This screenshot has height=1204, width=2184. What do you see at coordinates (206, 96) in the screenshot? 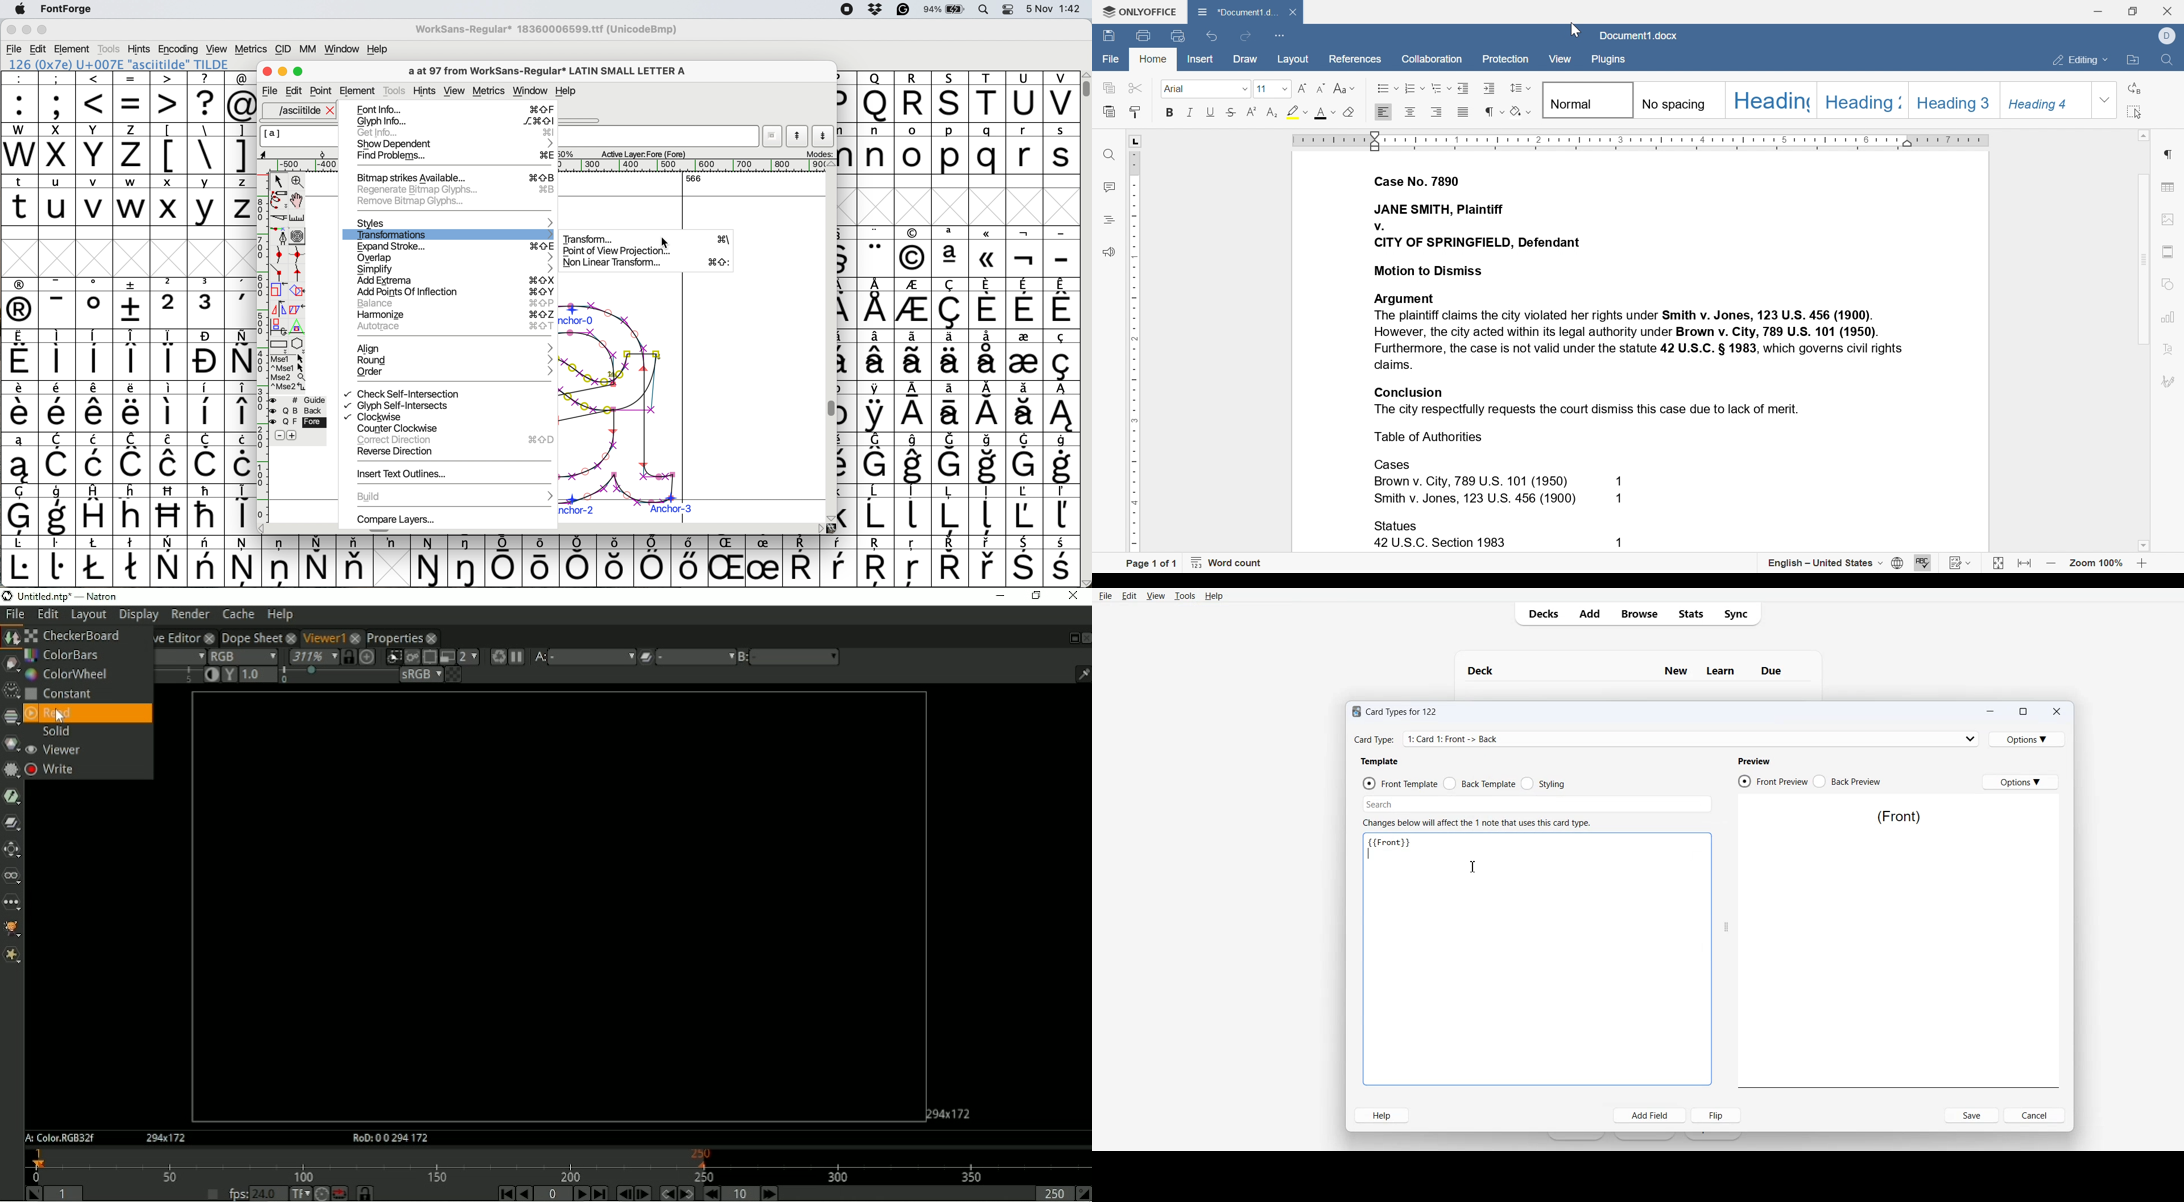
I see `?` at bounding box center [206, 96].